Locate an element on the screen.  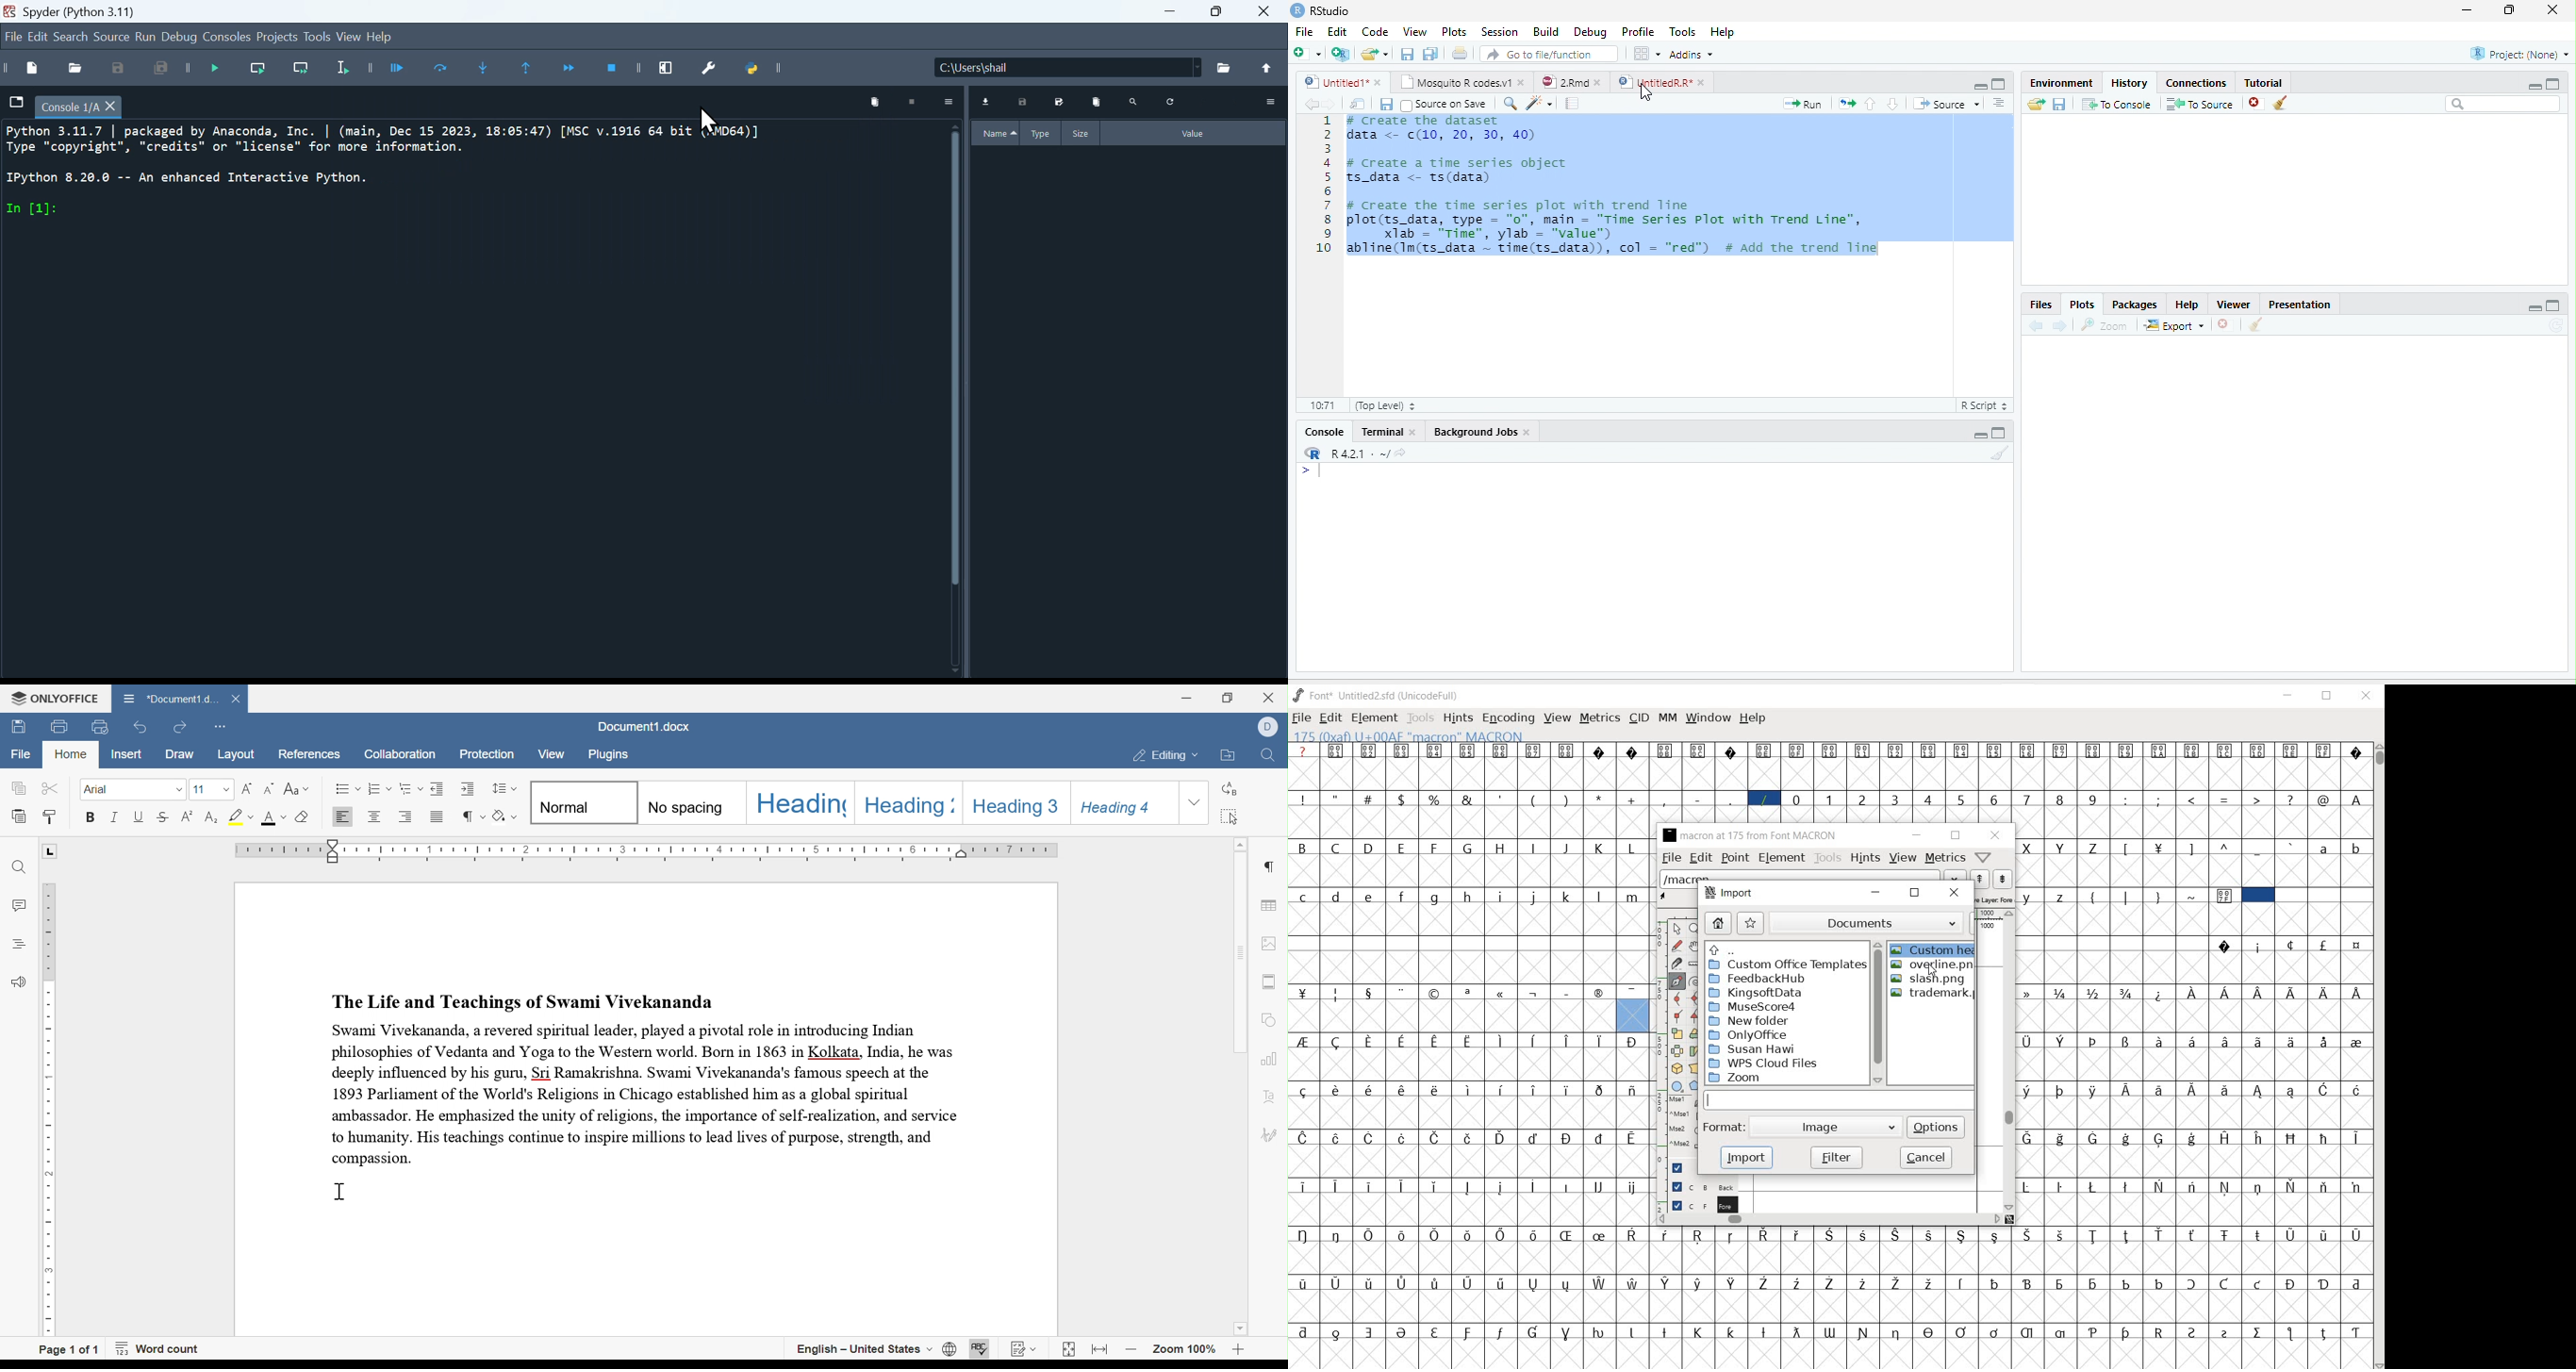
Maximize is located at coordinates (2000, 84).